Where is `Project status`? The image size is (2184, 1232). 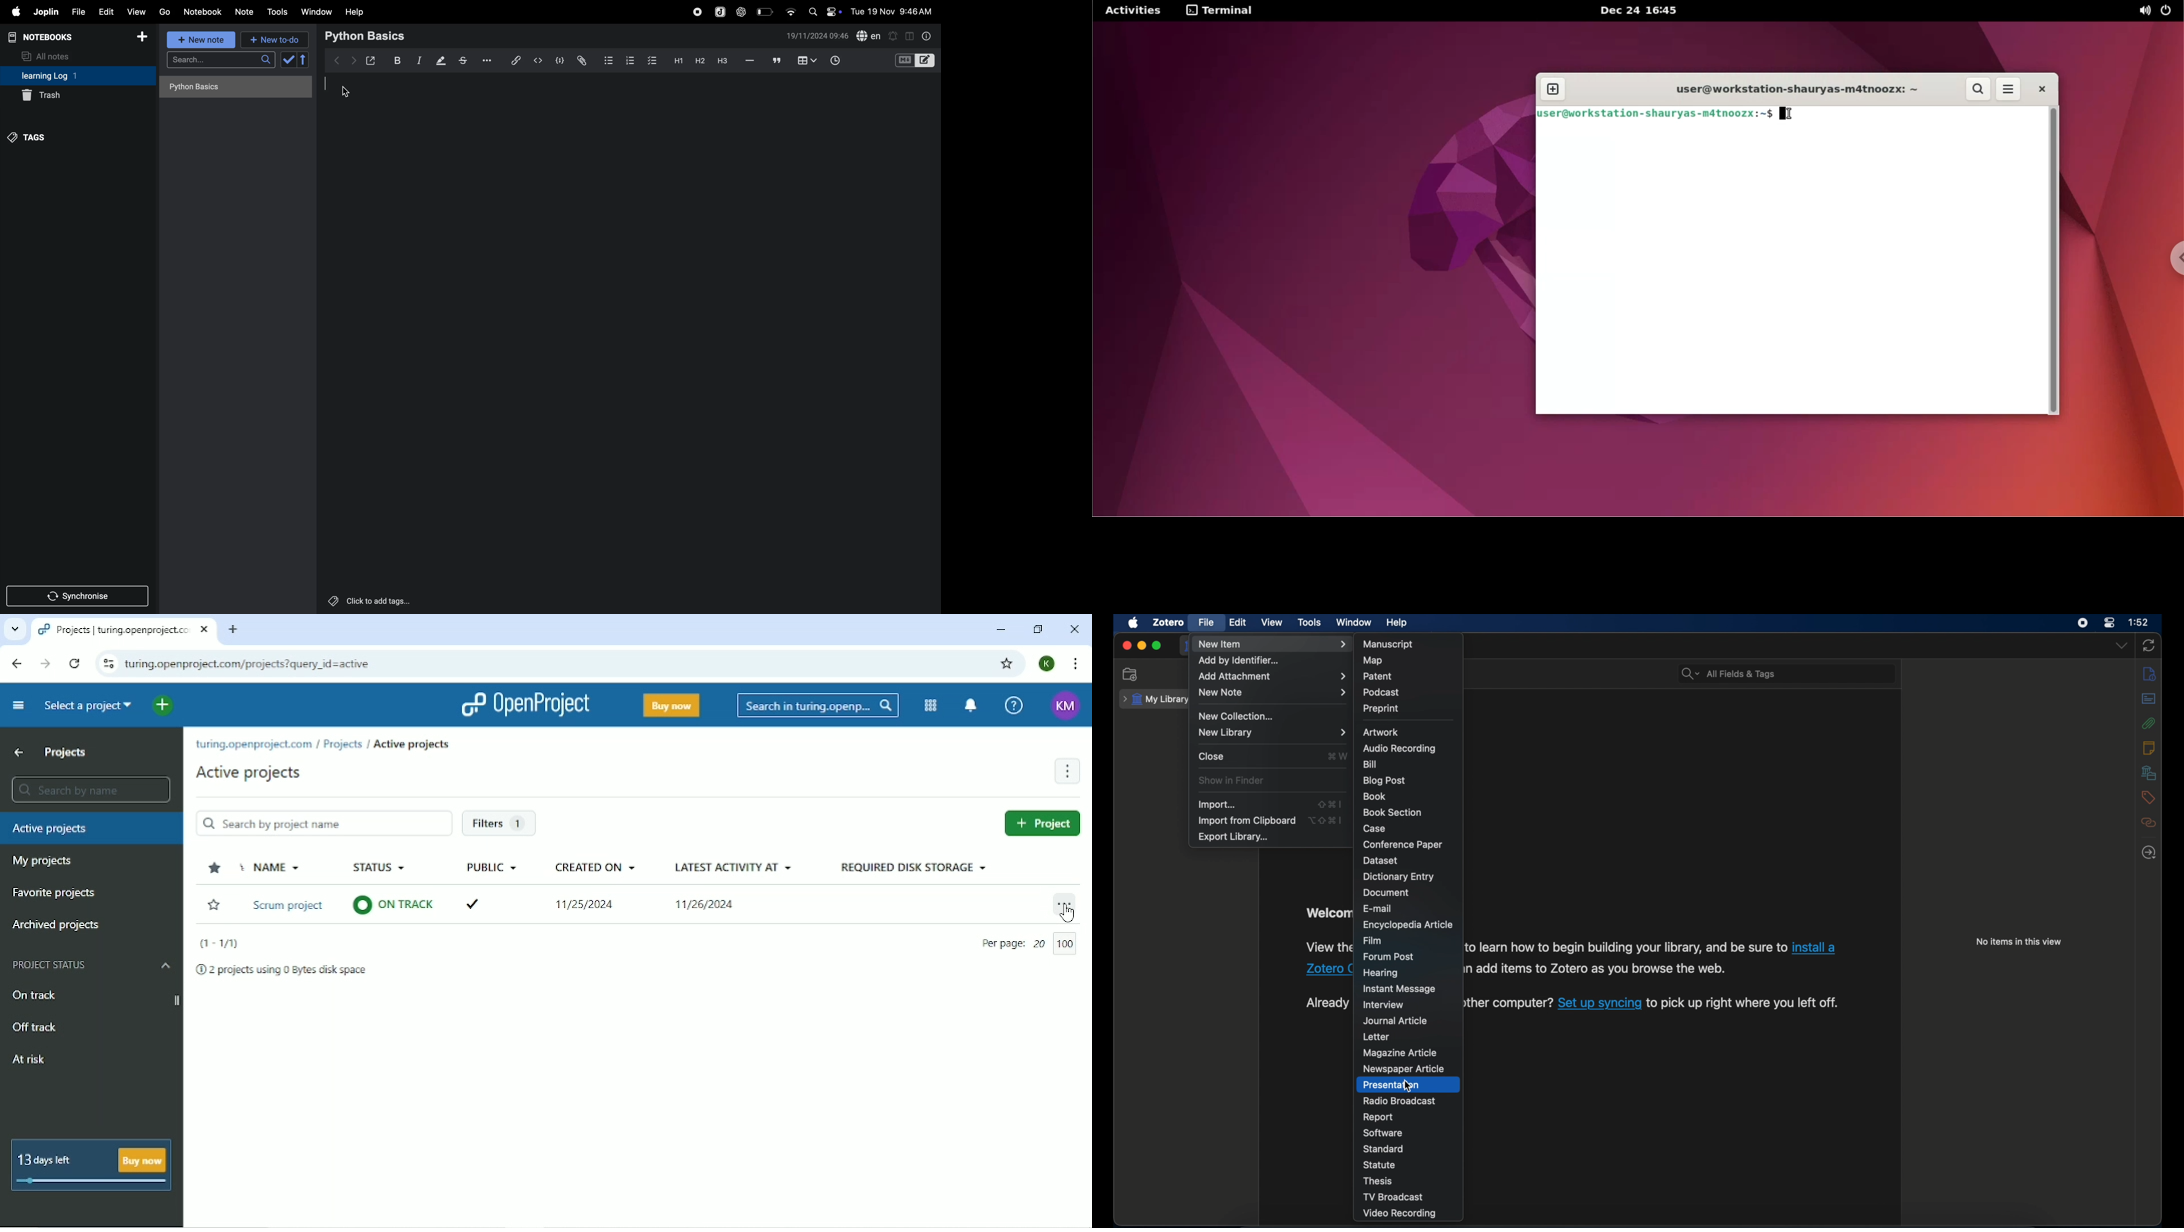
Project status is located at coordinates (92, 965).